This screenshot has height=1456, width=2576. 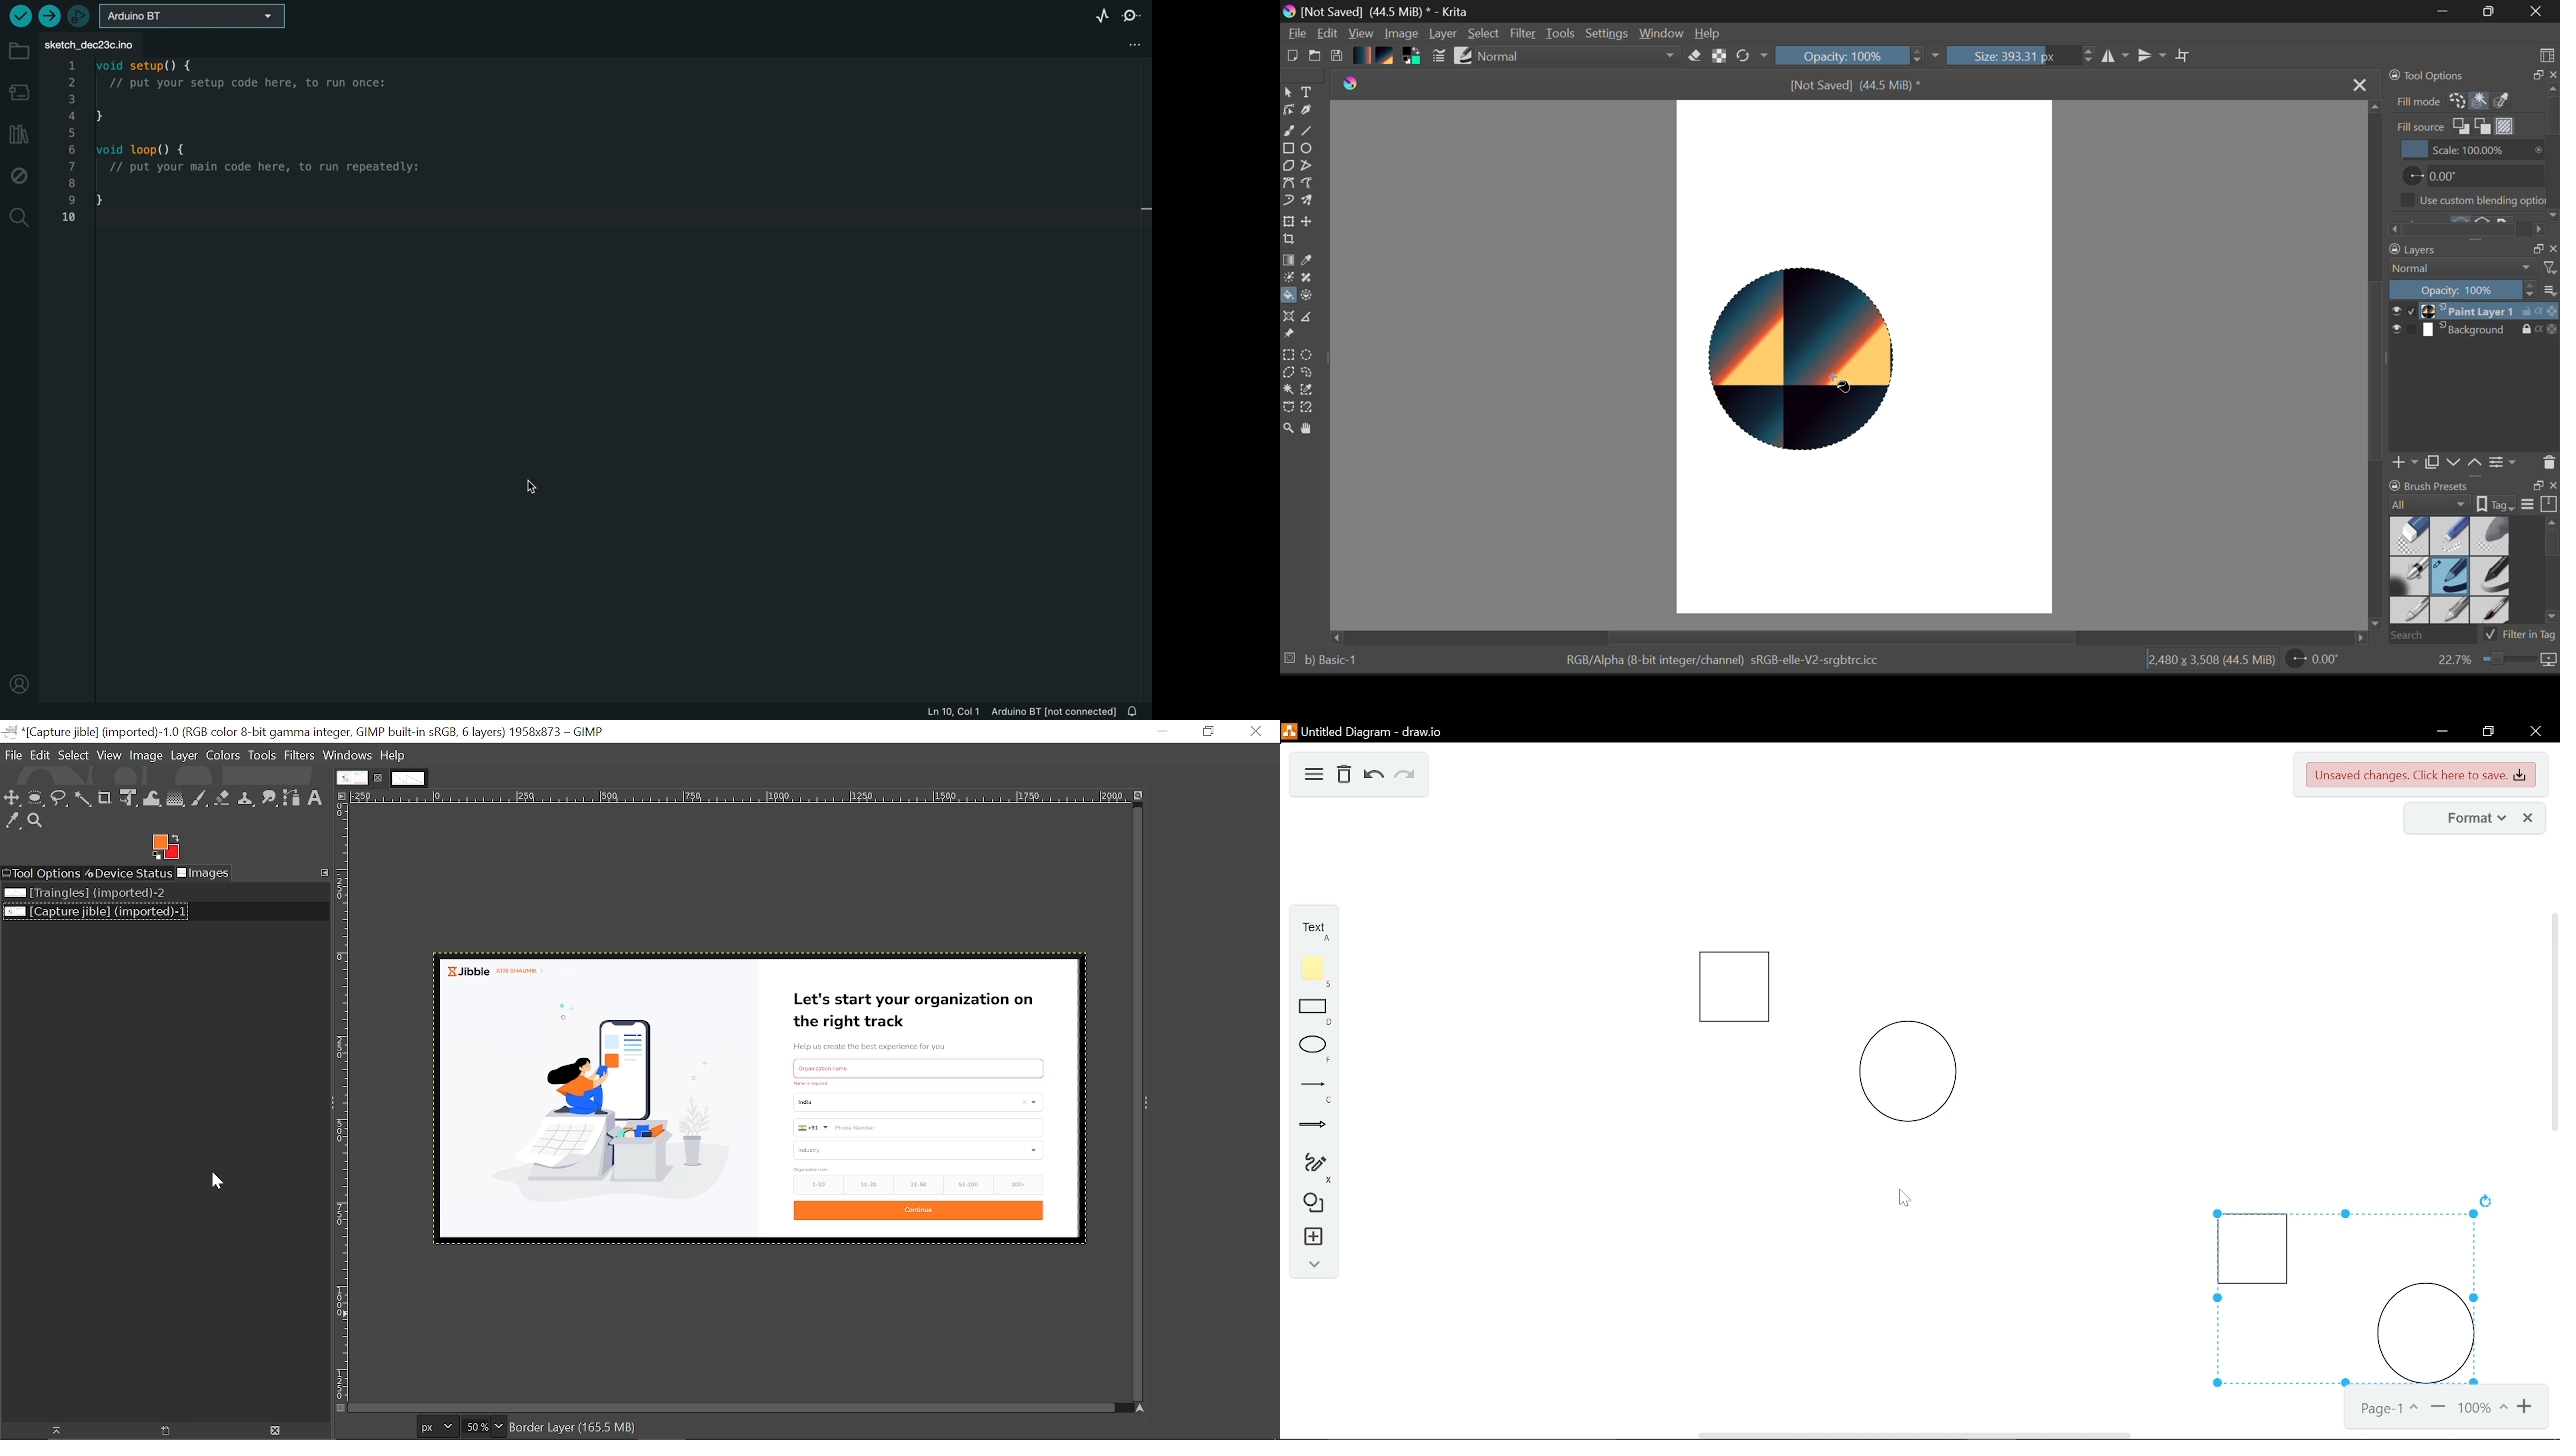 What do you see at coordinates (2533, 13) in the screenshot?
I see `Close` at bounding box center [2533, 13].